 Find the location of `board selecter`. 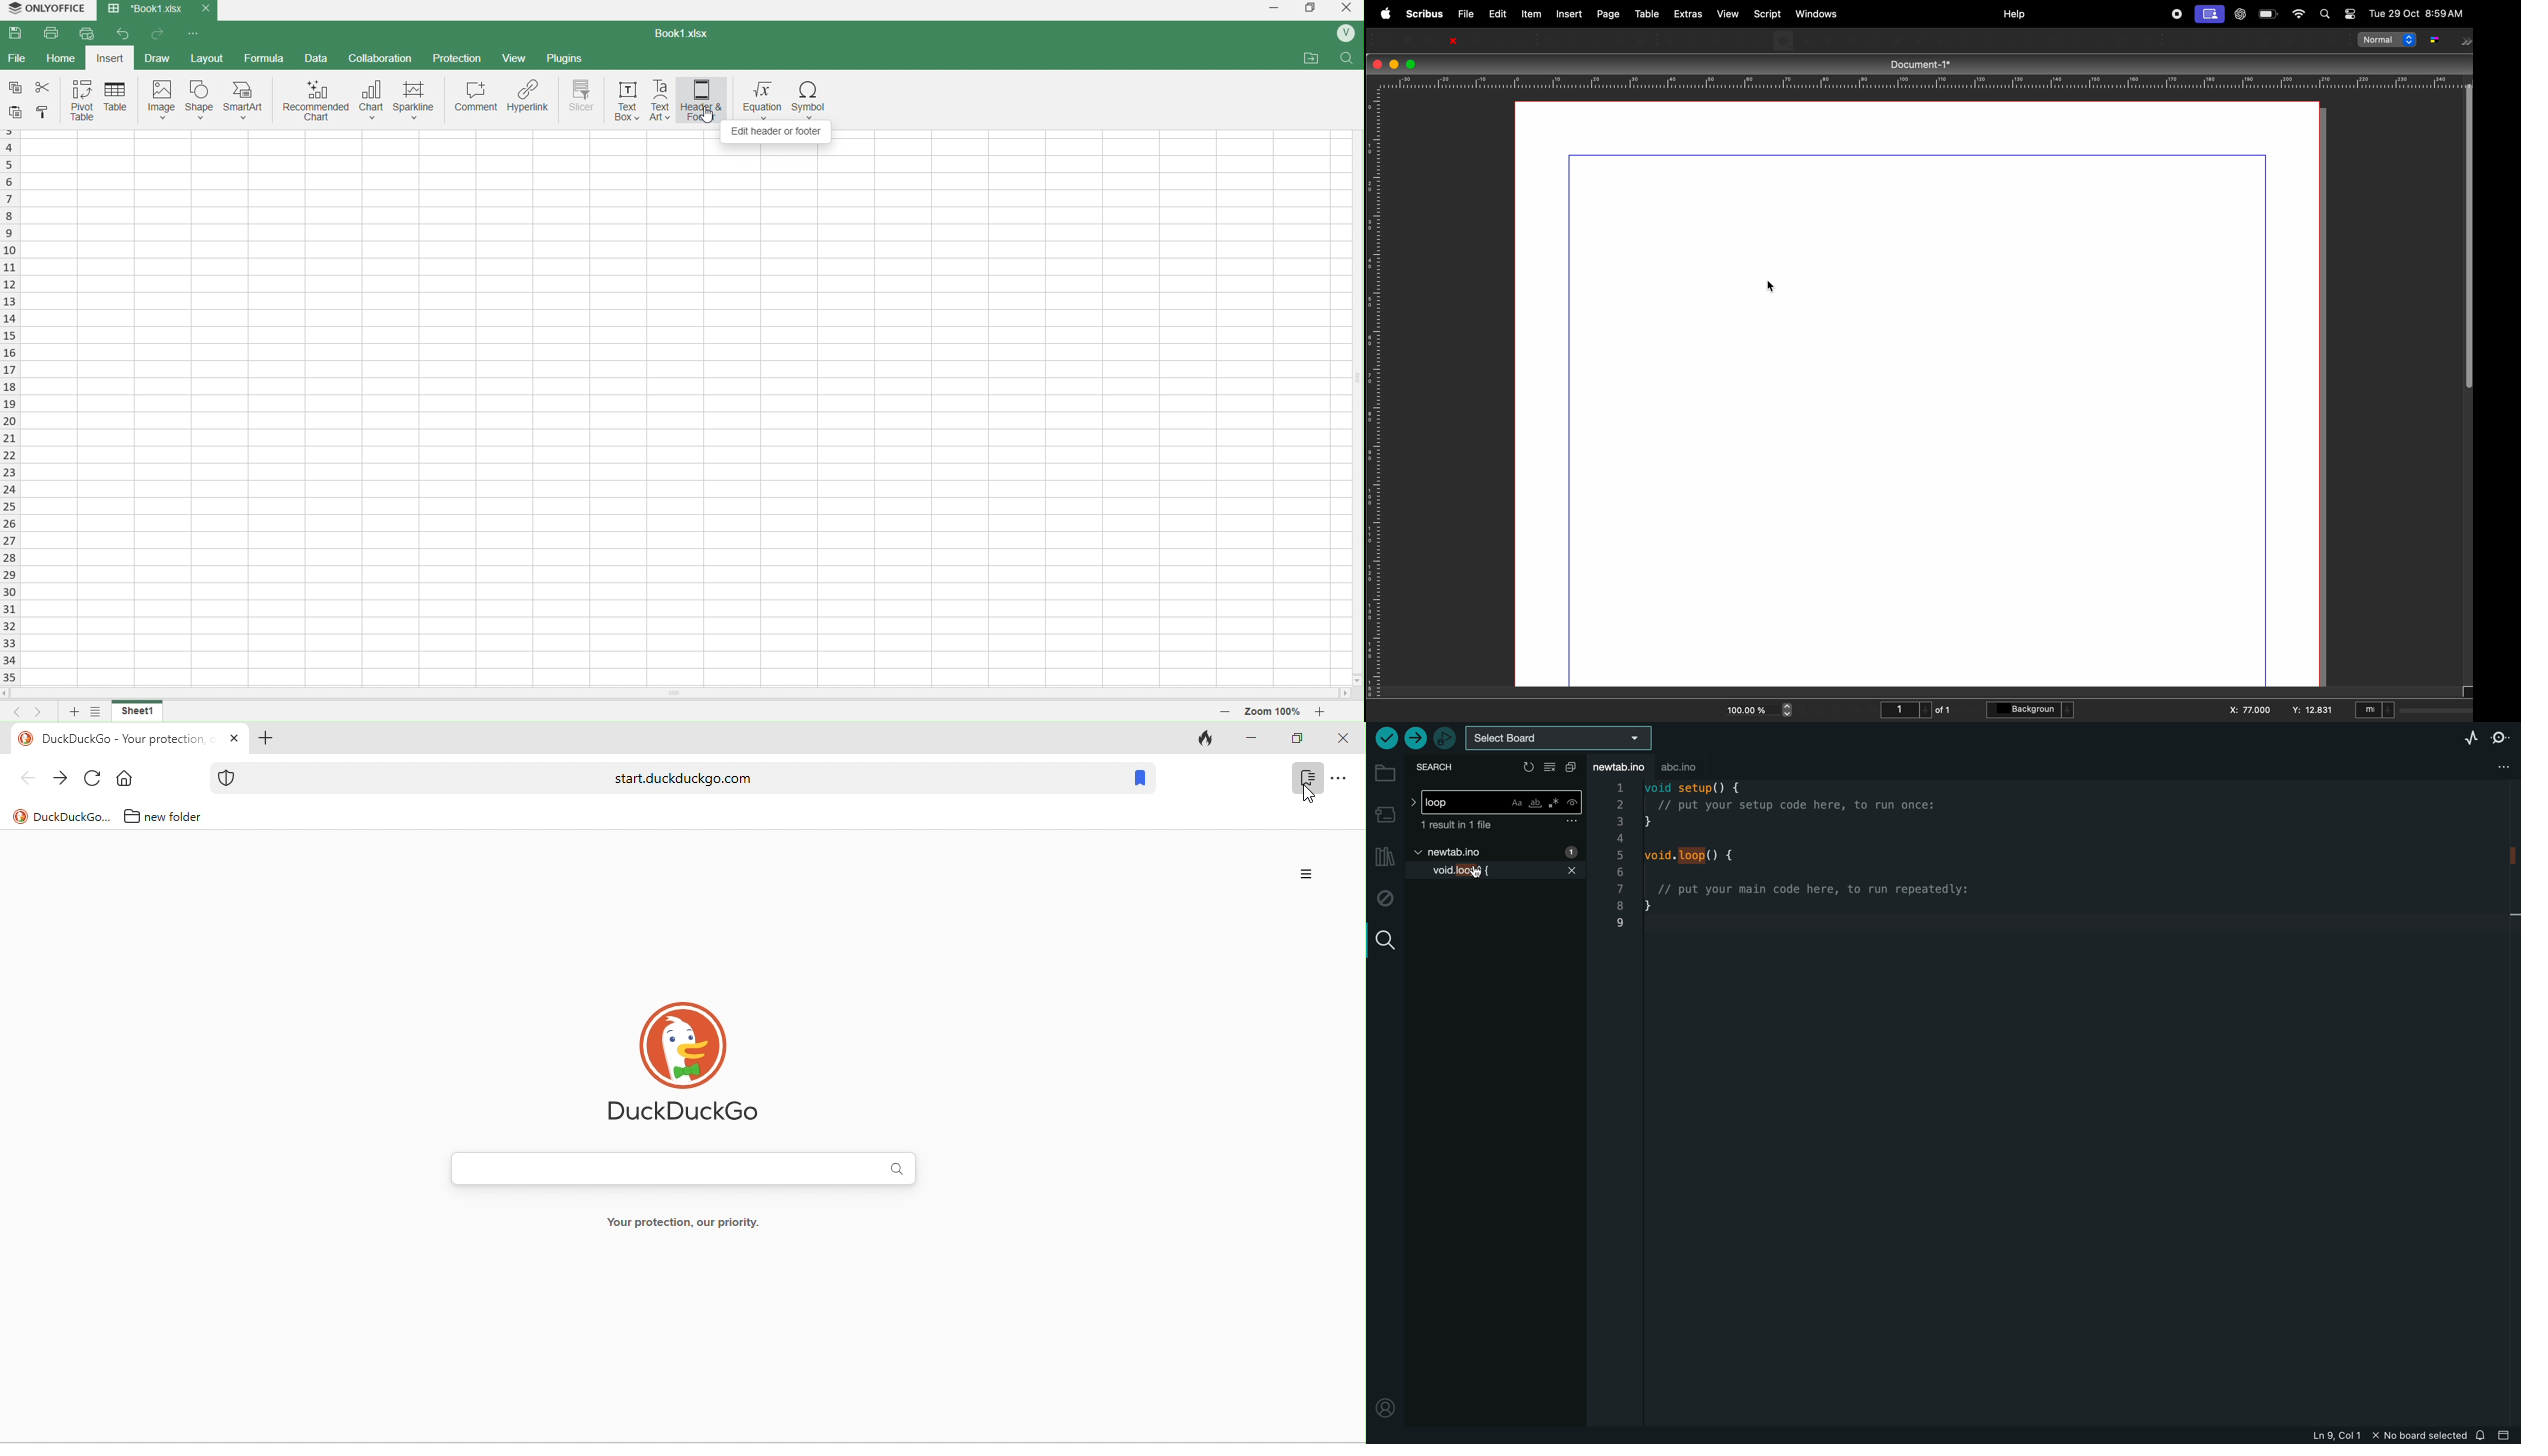

board selecter is located at coordinates (1563, 738).